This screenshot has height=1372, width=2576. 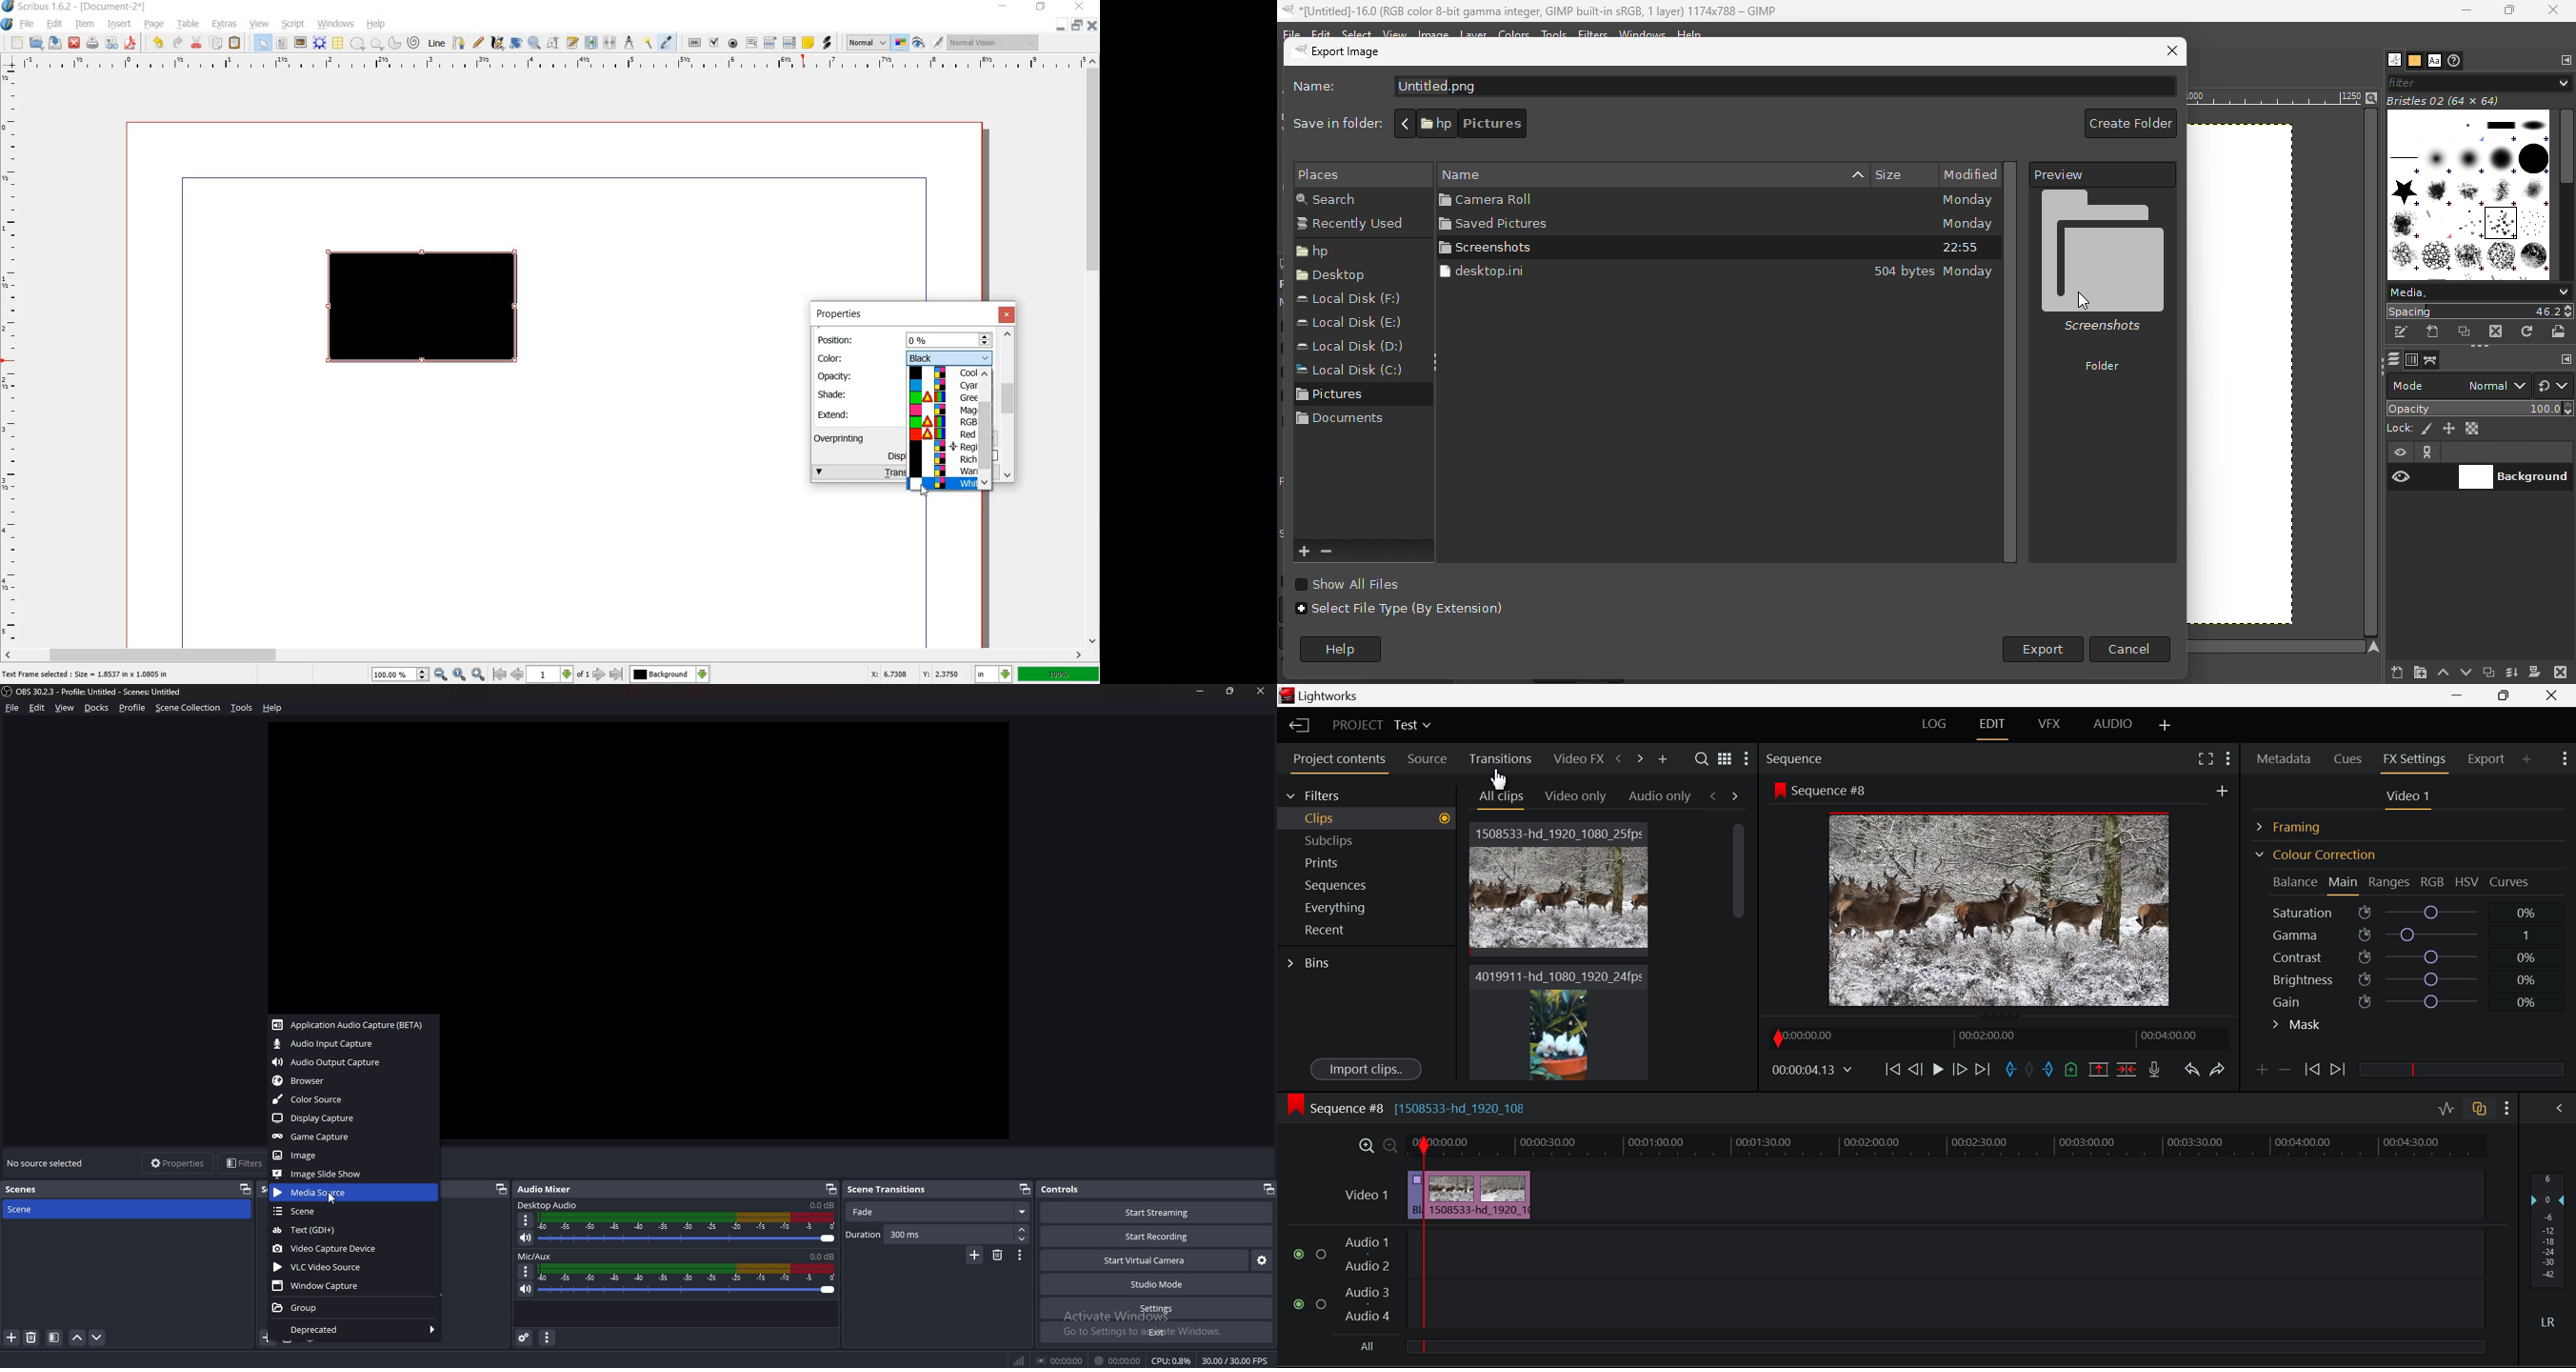 What do you see at coordinates (630, 42) in the screenshot?
I see `measurement` at bounding box center [630, 42].